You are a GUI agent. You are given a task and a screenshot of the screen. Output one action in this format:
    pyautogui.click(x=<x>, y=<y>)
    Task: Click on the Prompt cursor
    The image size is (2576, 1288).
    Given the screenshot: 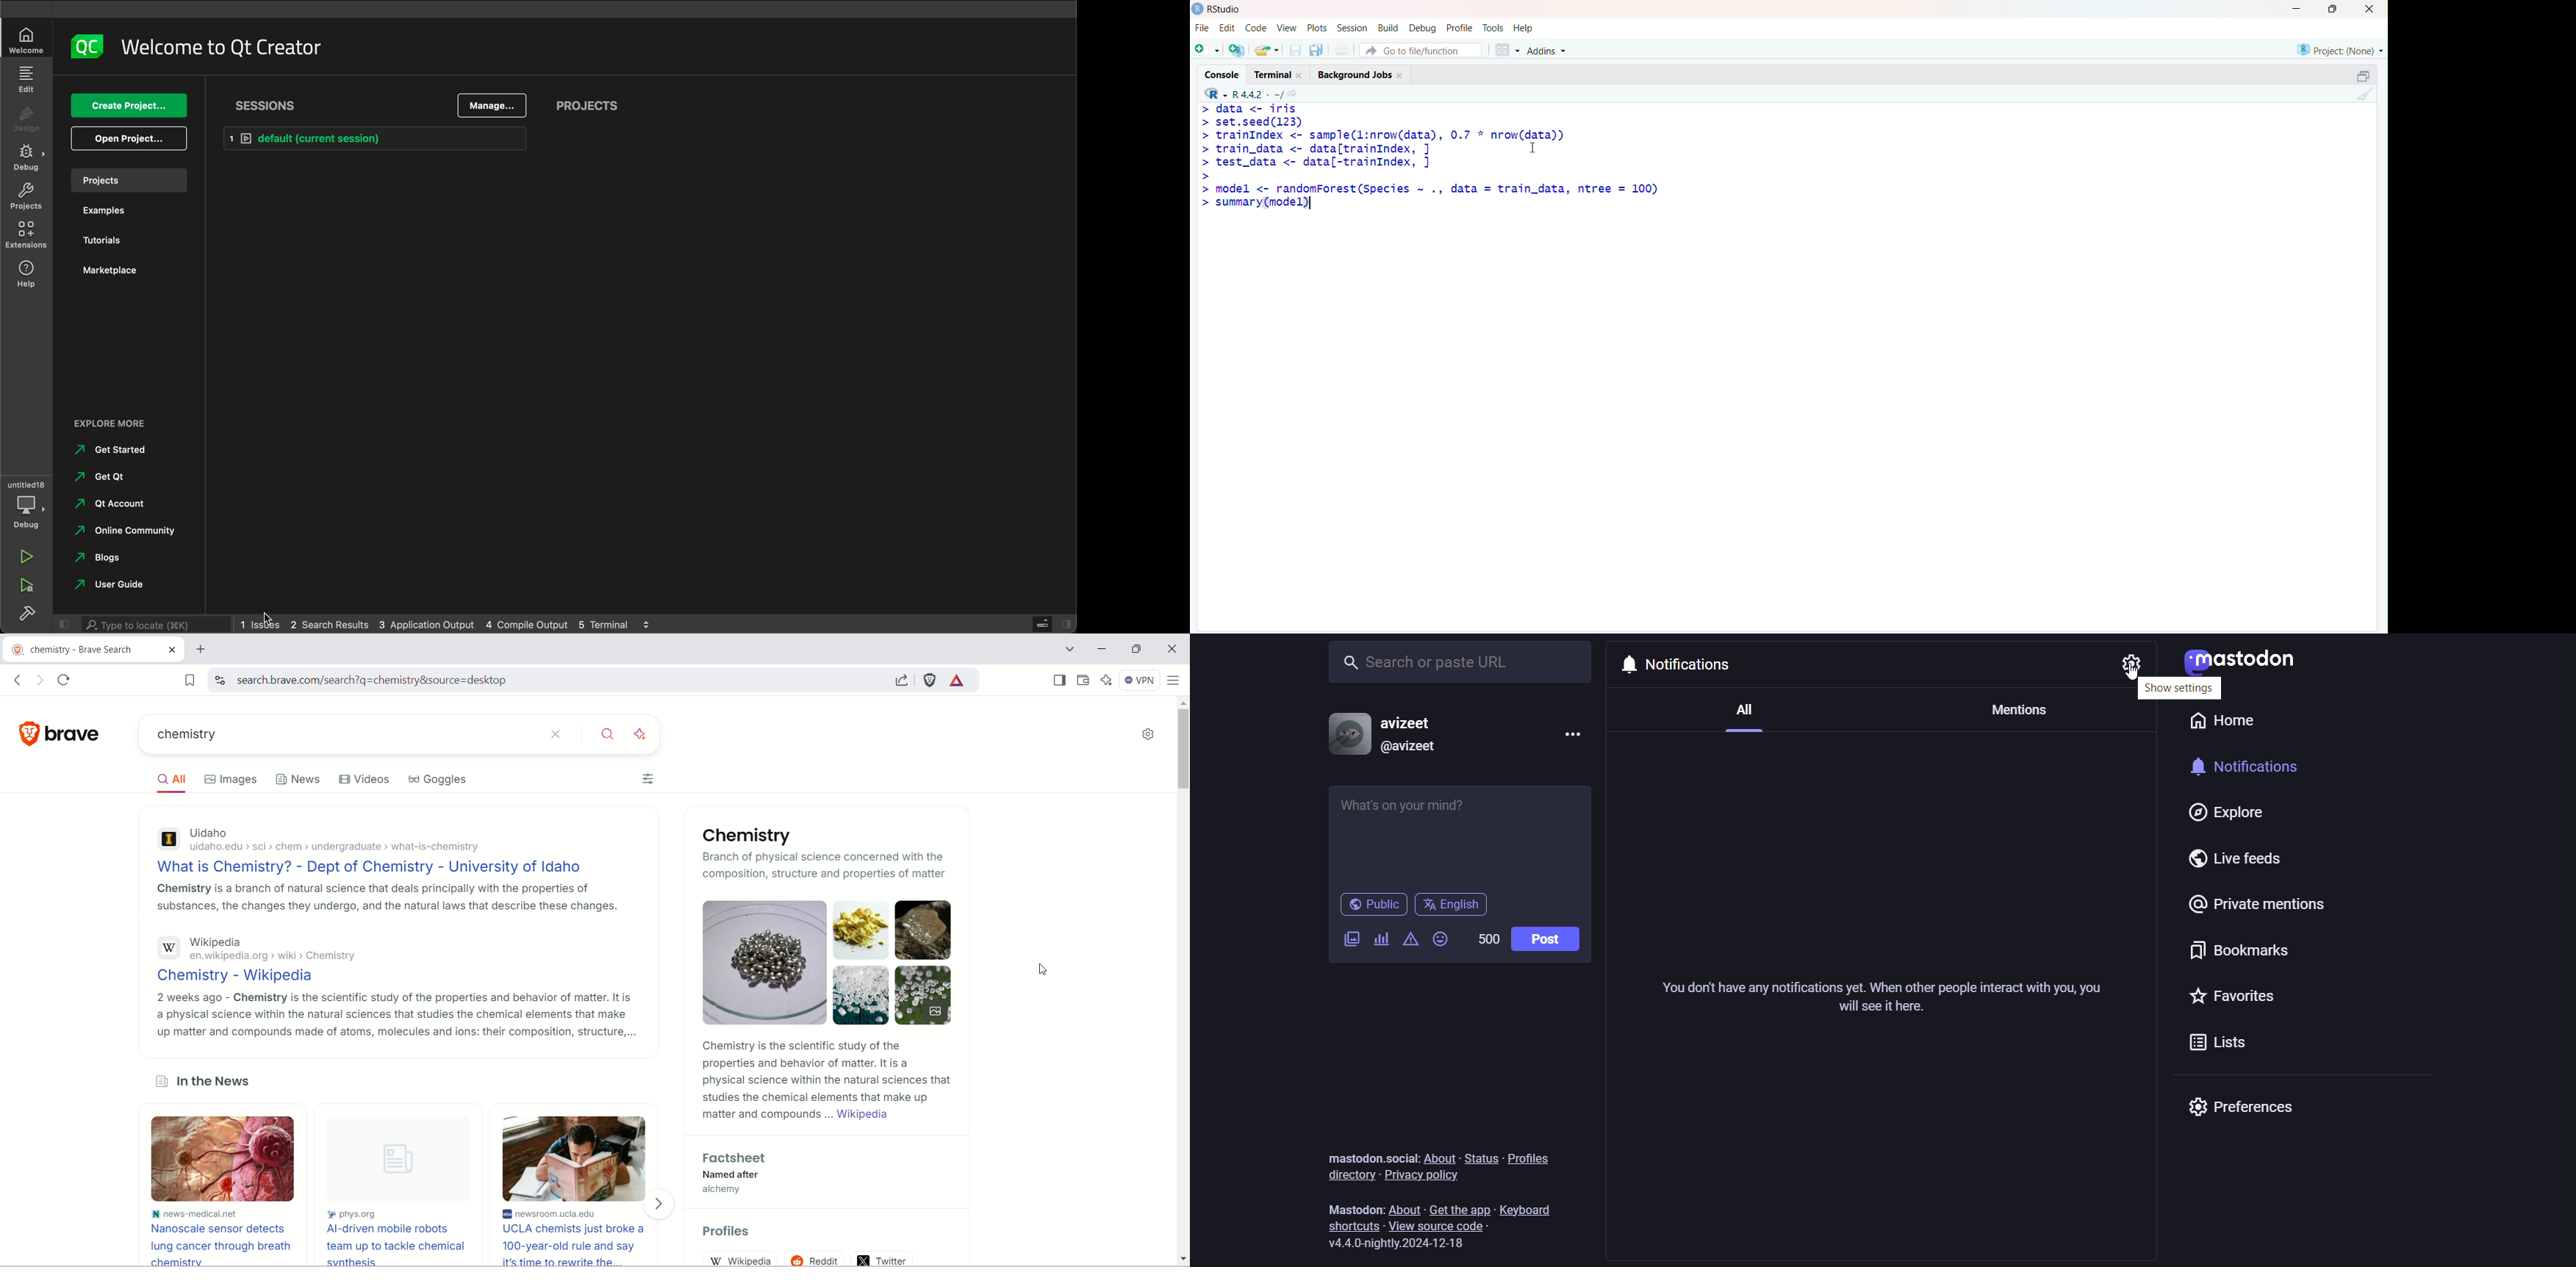 What is the action you would take?
    pyautogui.click(x=1205, y=162)
    